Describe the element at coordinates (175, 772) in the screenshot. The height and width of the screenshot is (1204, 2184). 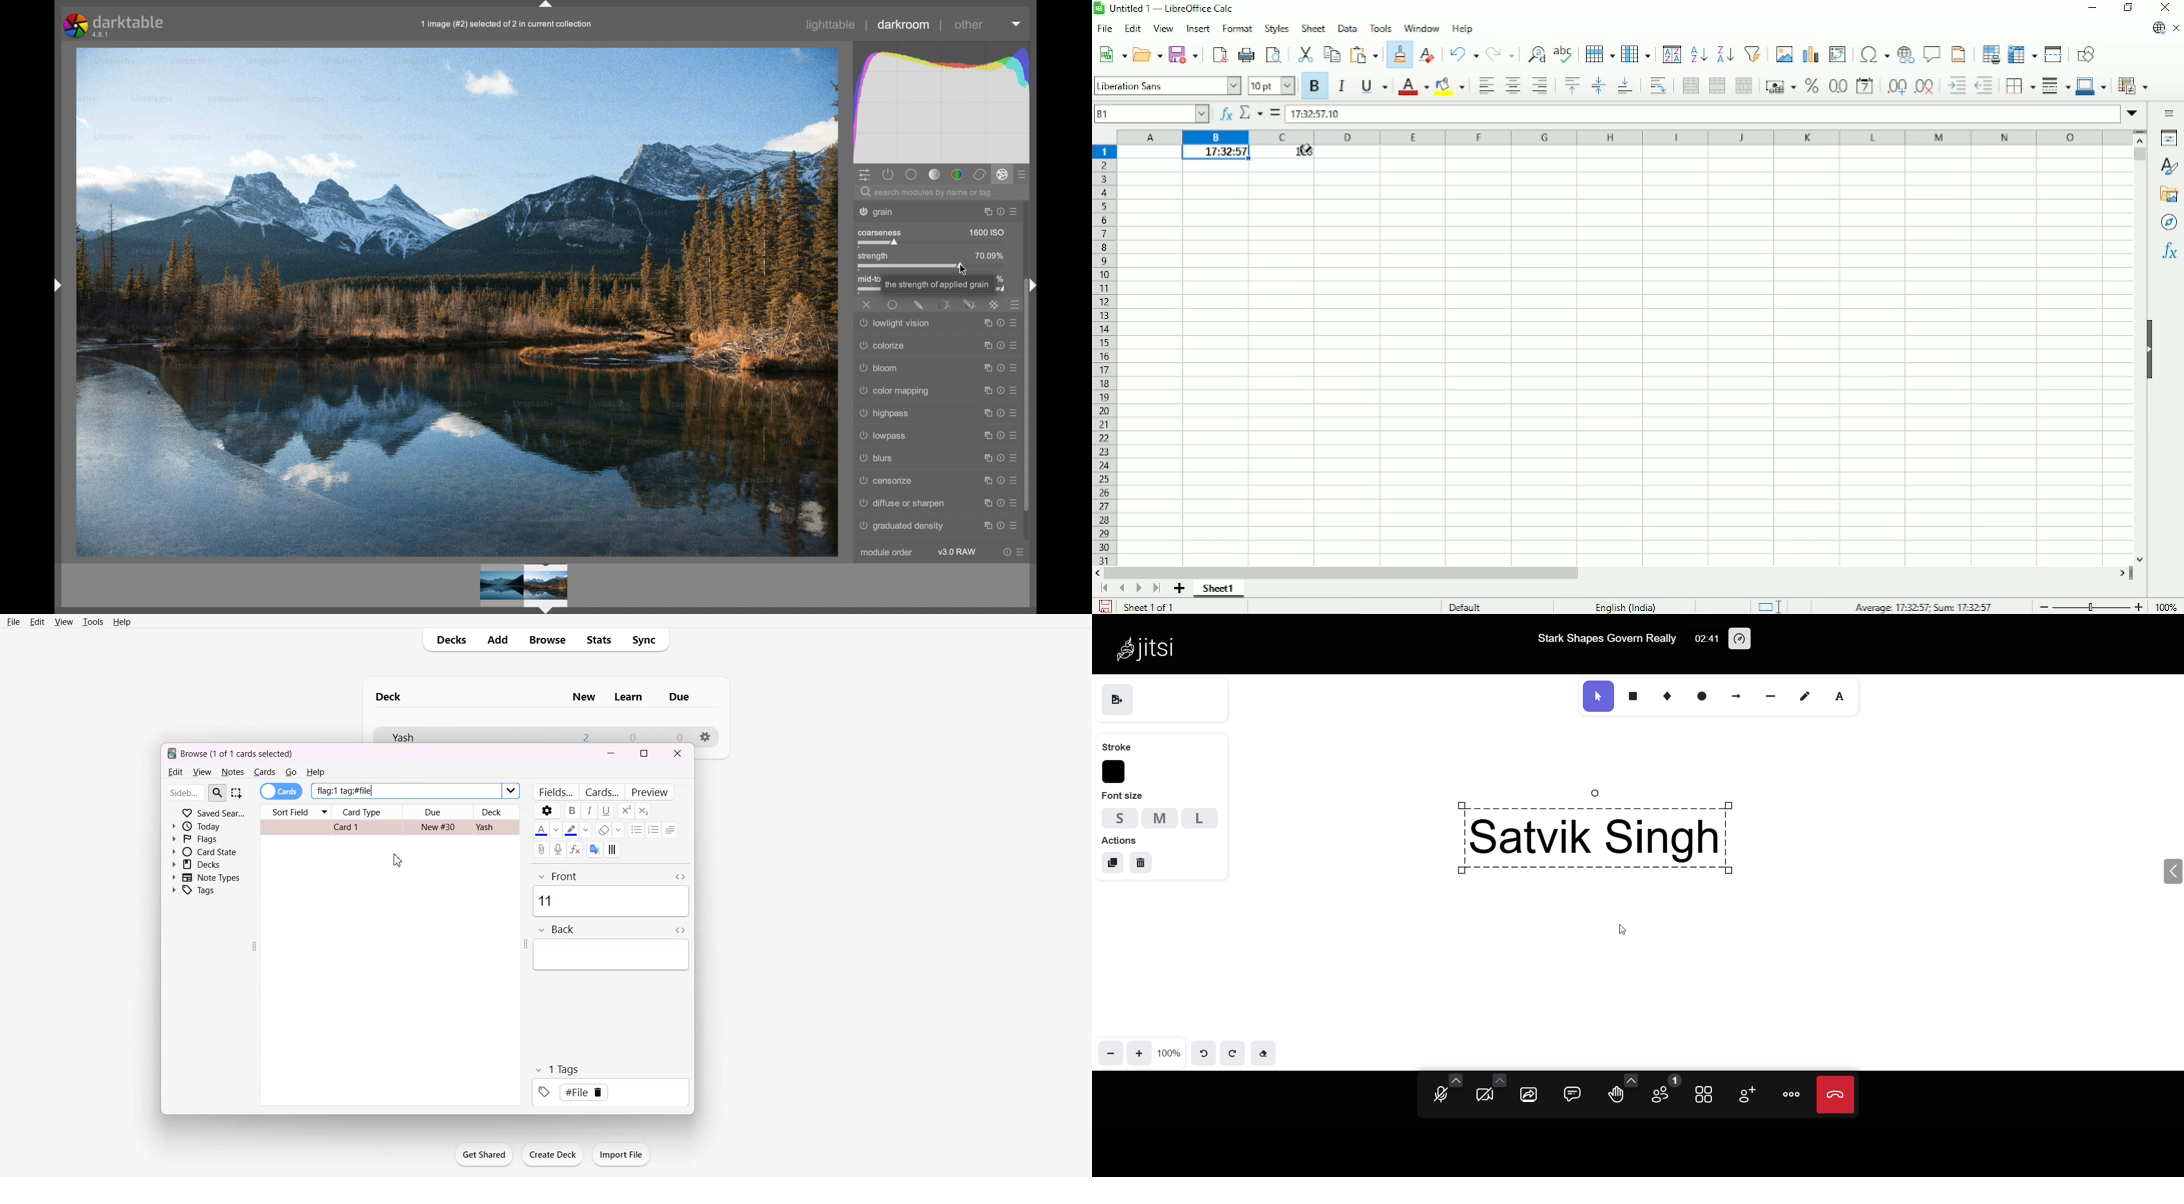
I see `Edit` at that location.